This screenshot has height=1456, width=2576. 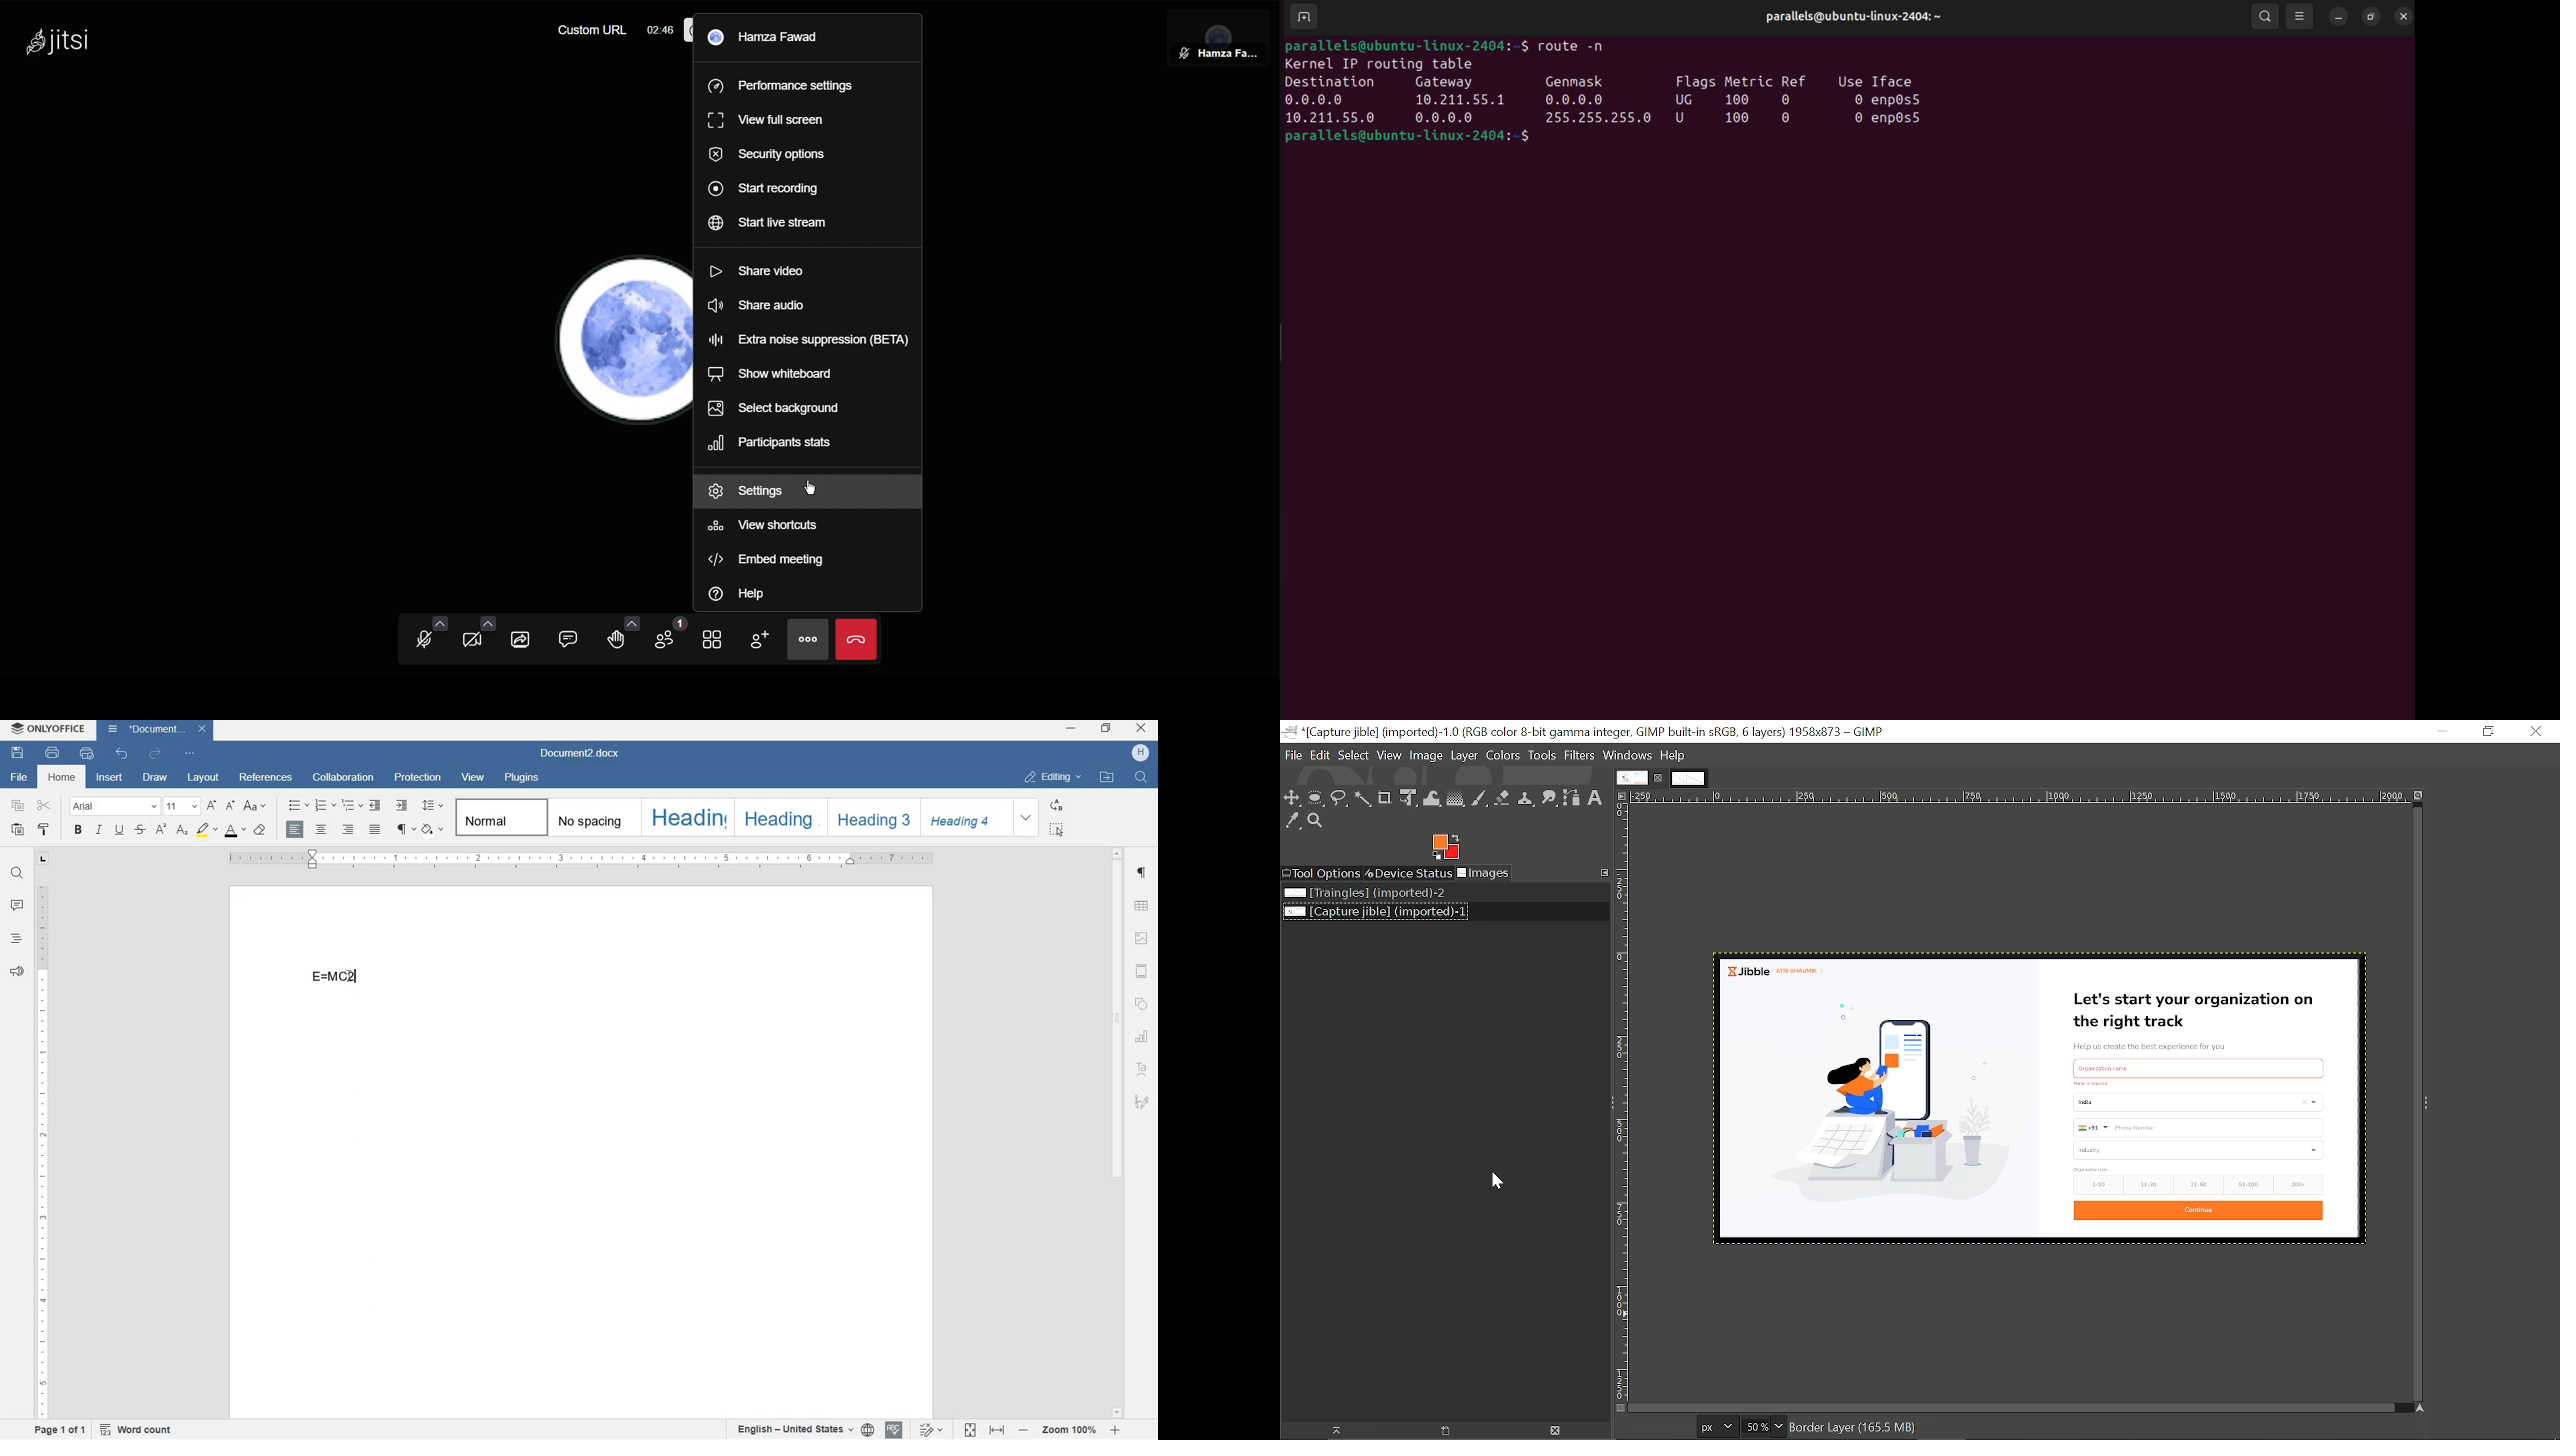 What do you see at coordinates (623, 639) in the screenshot?
I see `Raise Hand` at bounding box center [623, 639].